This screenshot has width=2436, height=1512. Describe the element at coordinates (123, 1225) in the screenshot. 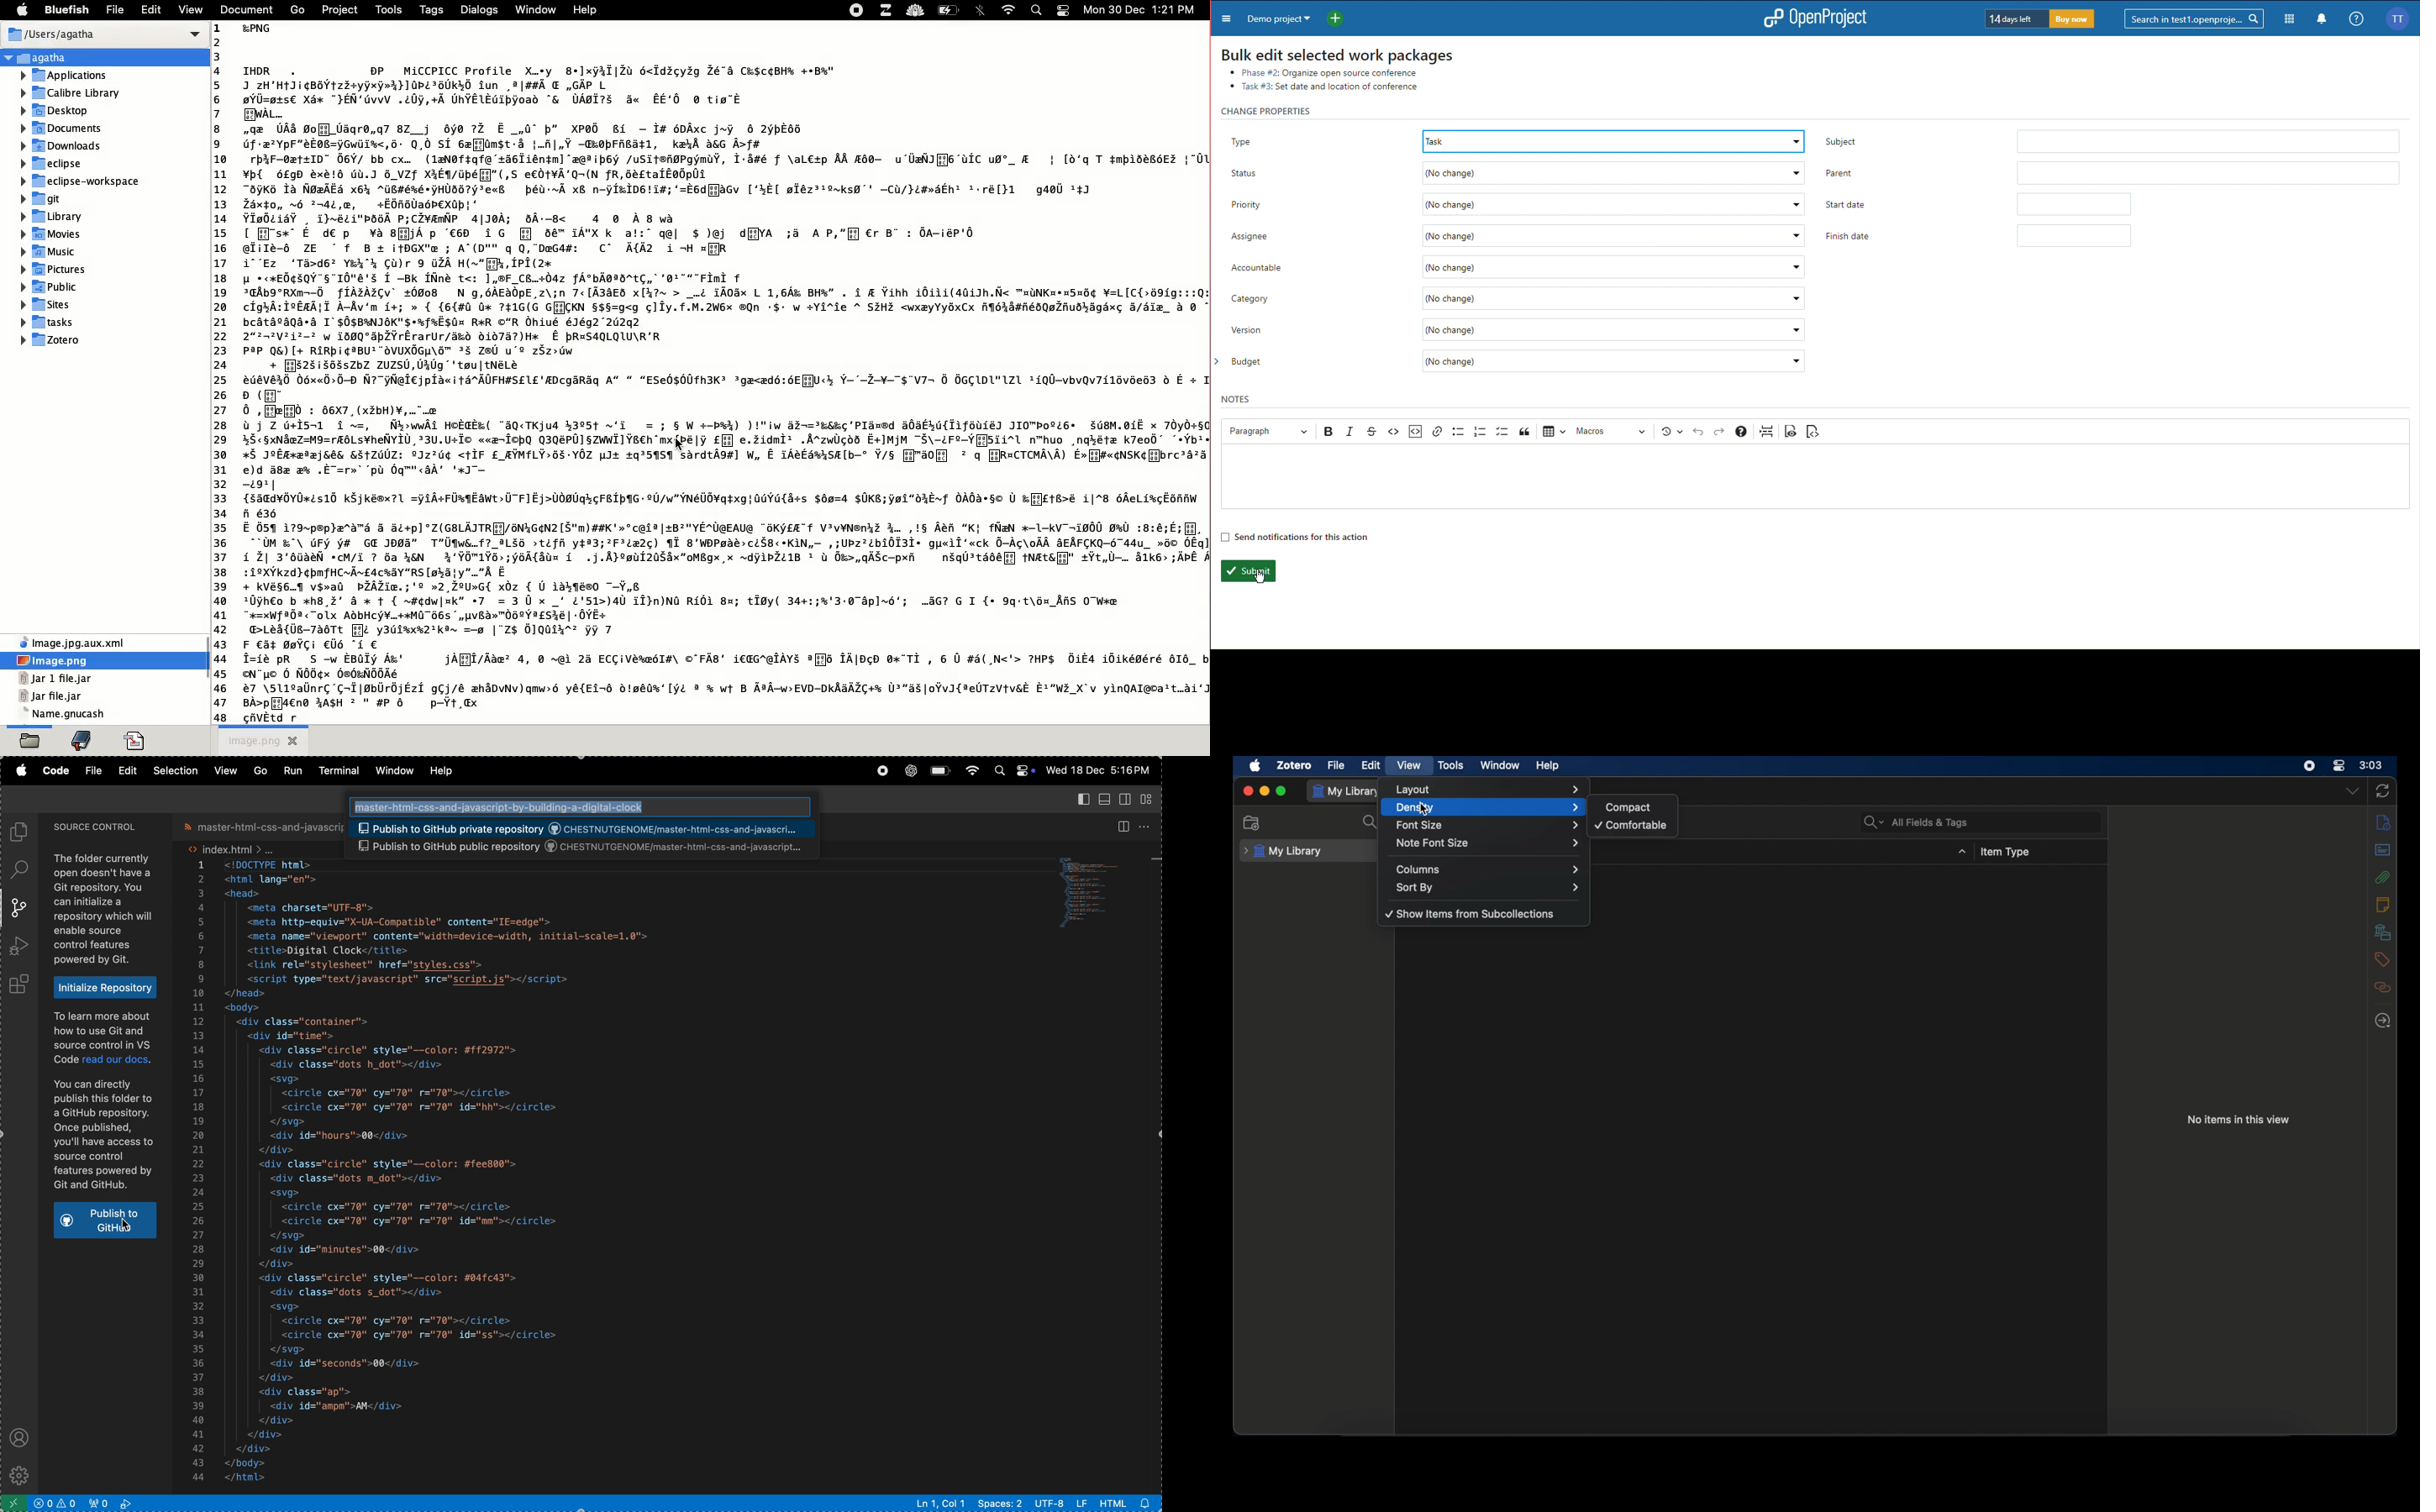

I see `Cursor` at that location.